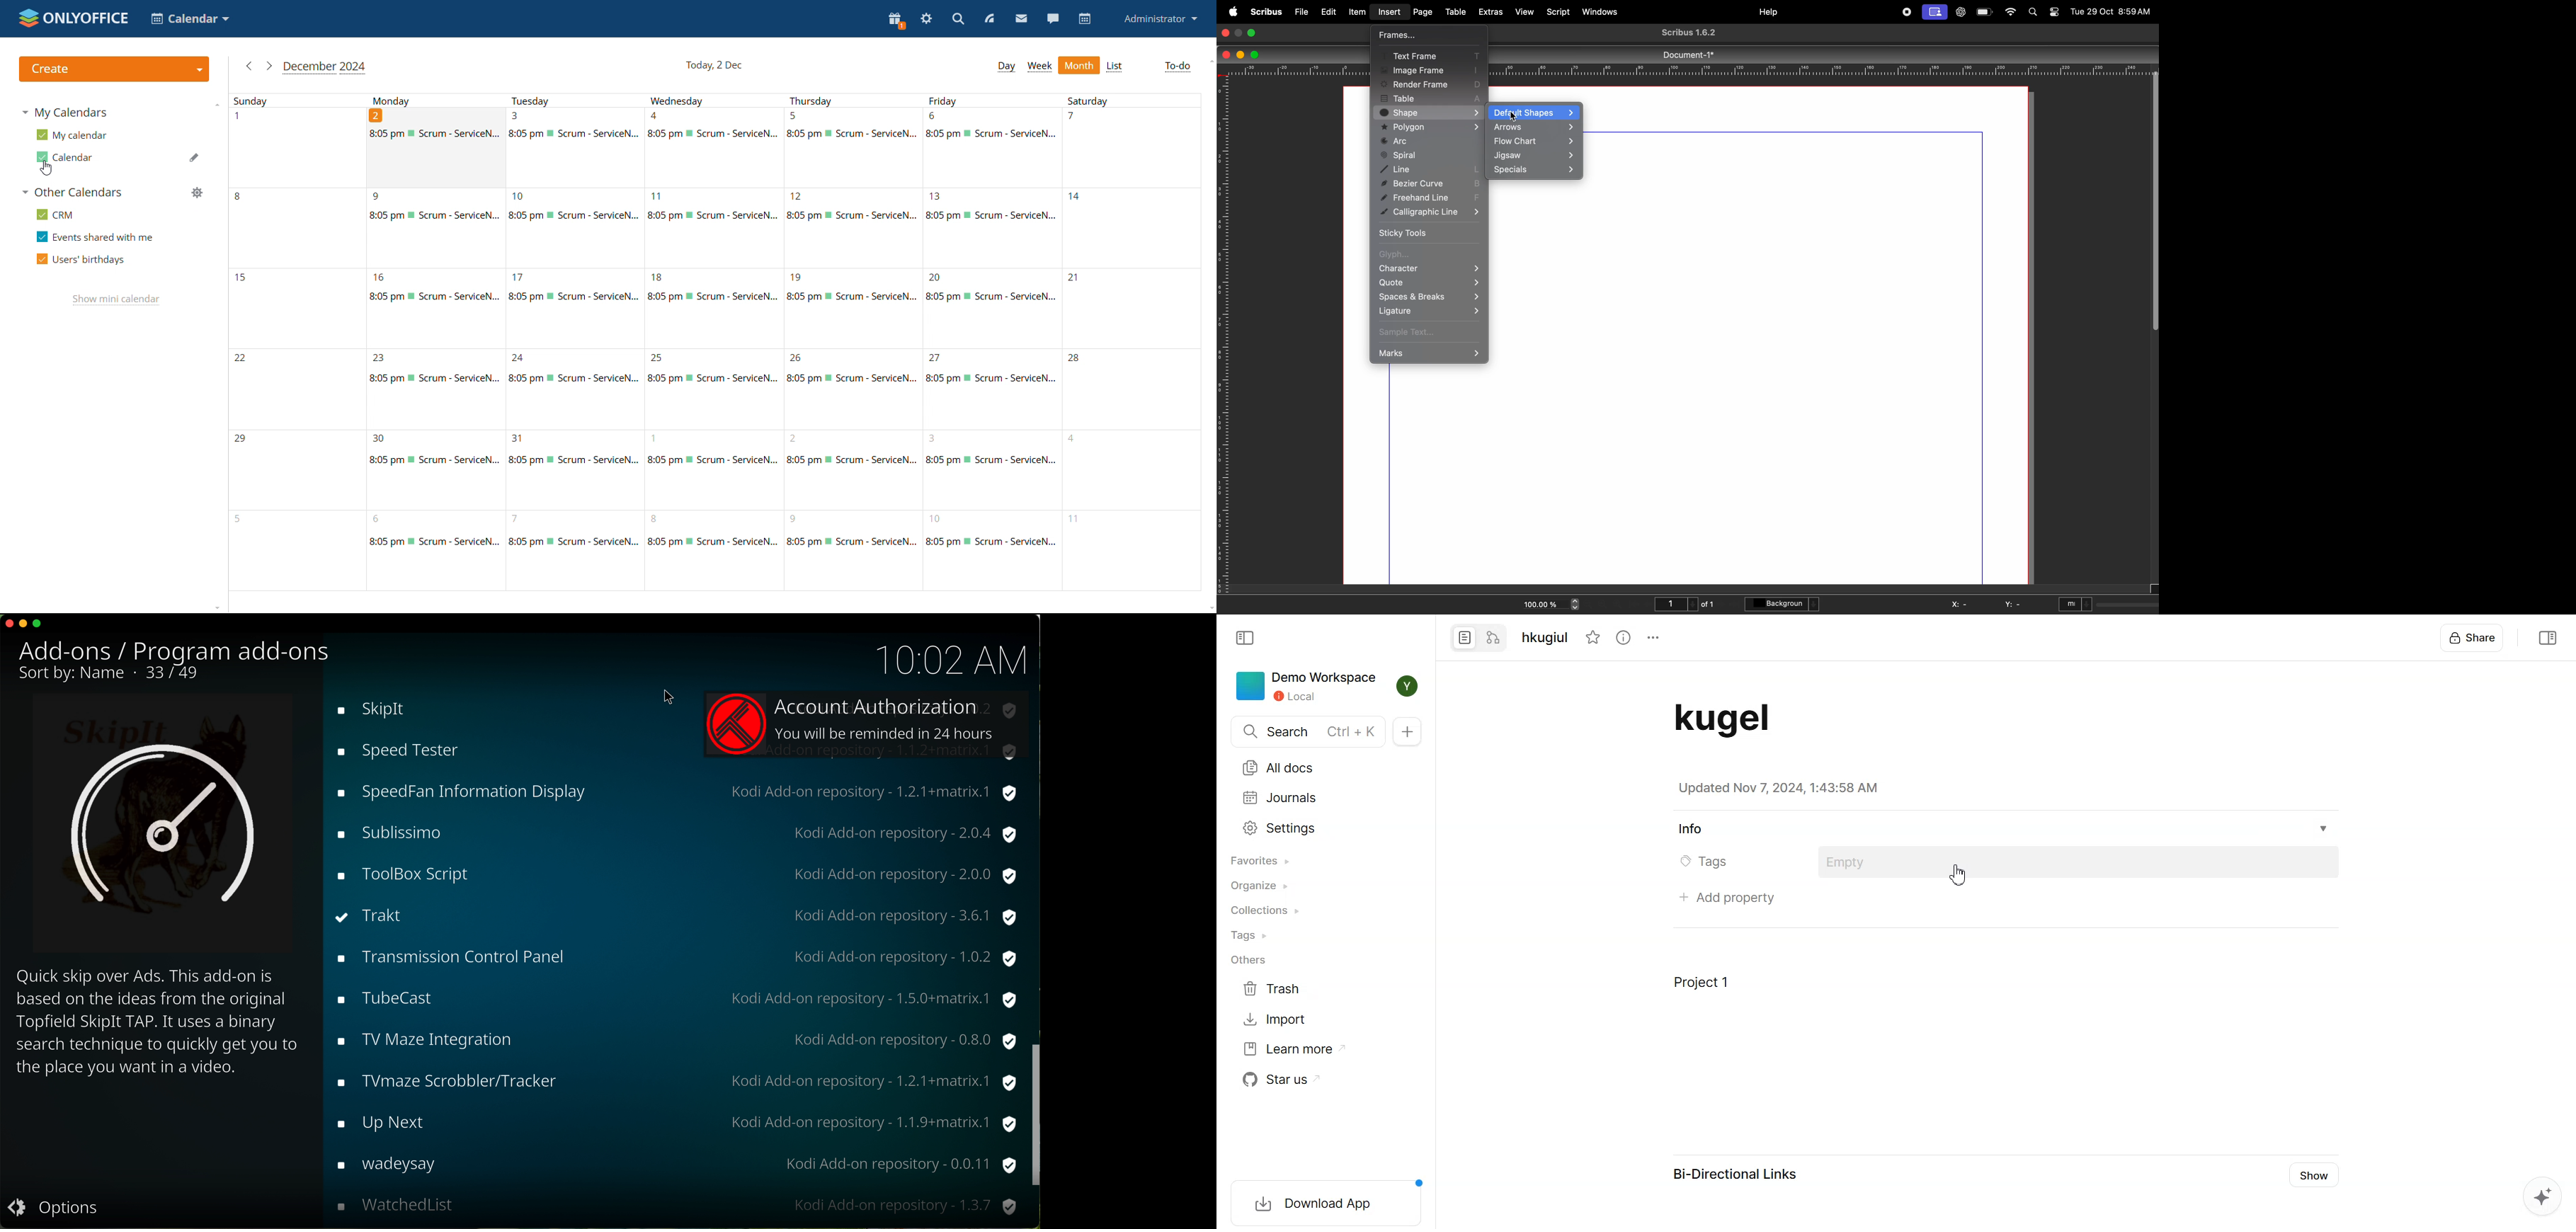  I want to click on wikipedia, so click(675, 1164).